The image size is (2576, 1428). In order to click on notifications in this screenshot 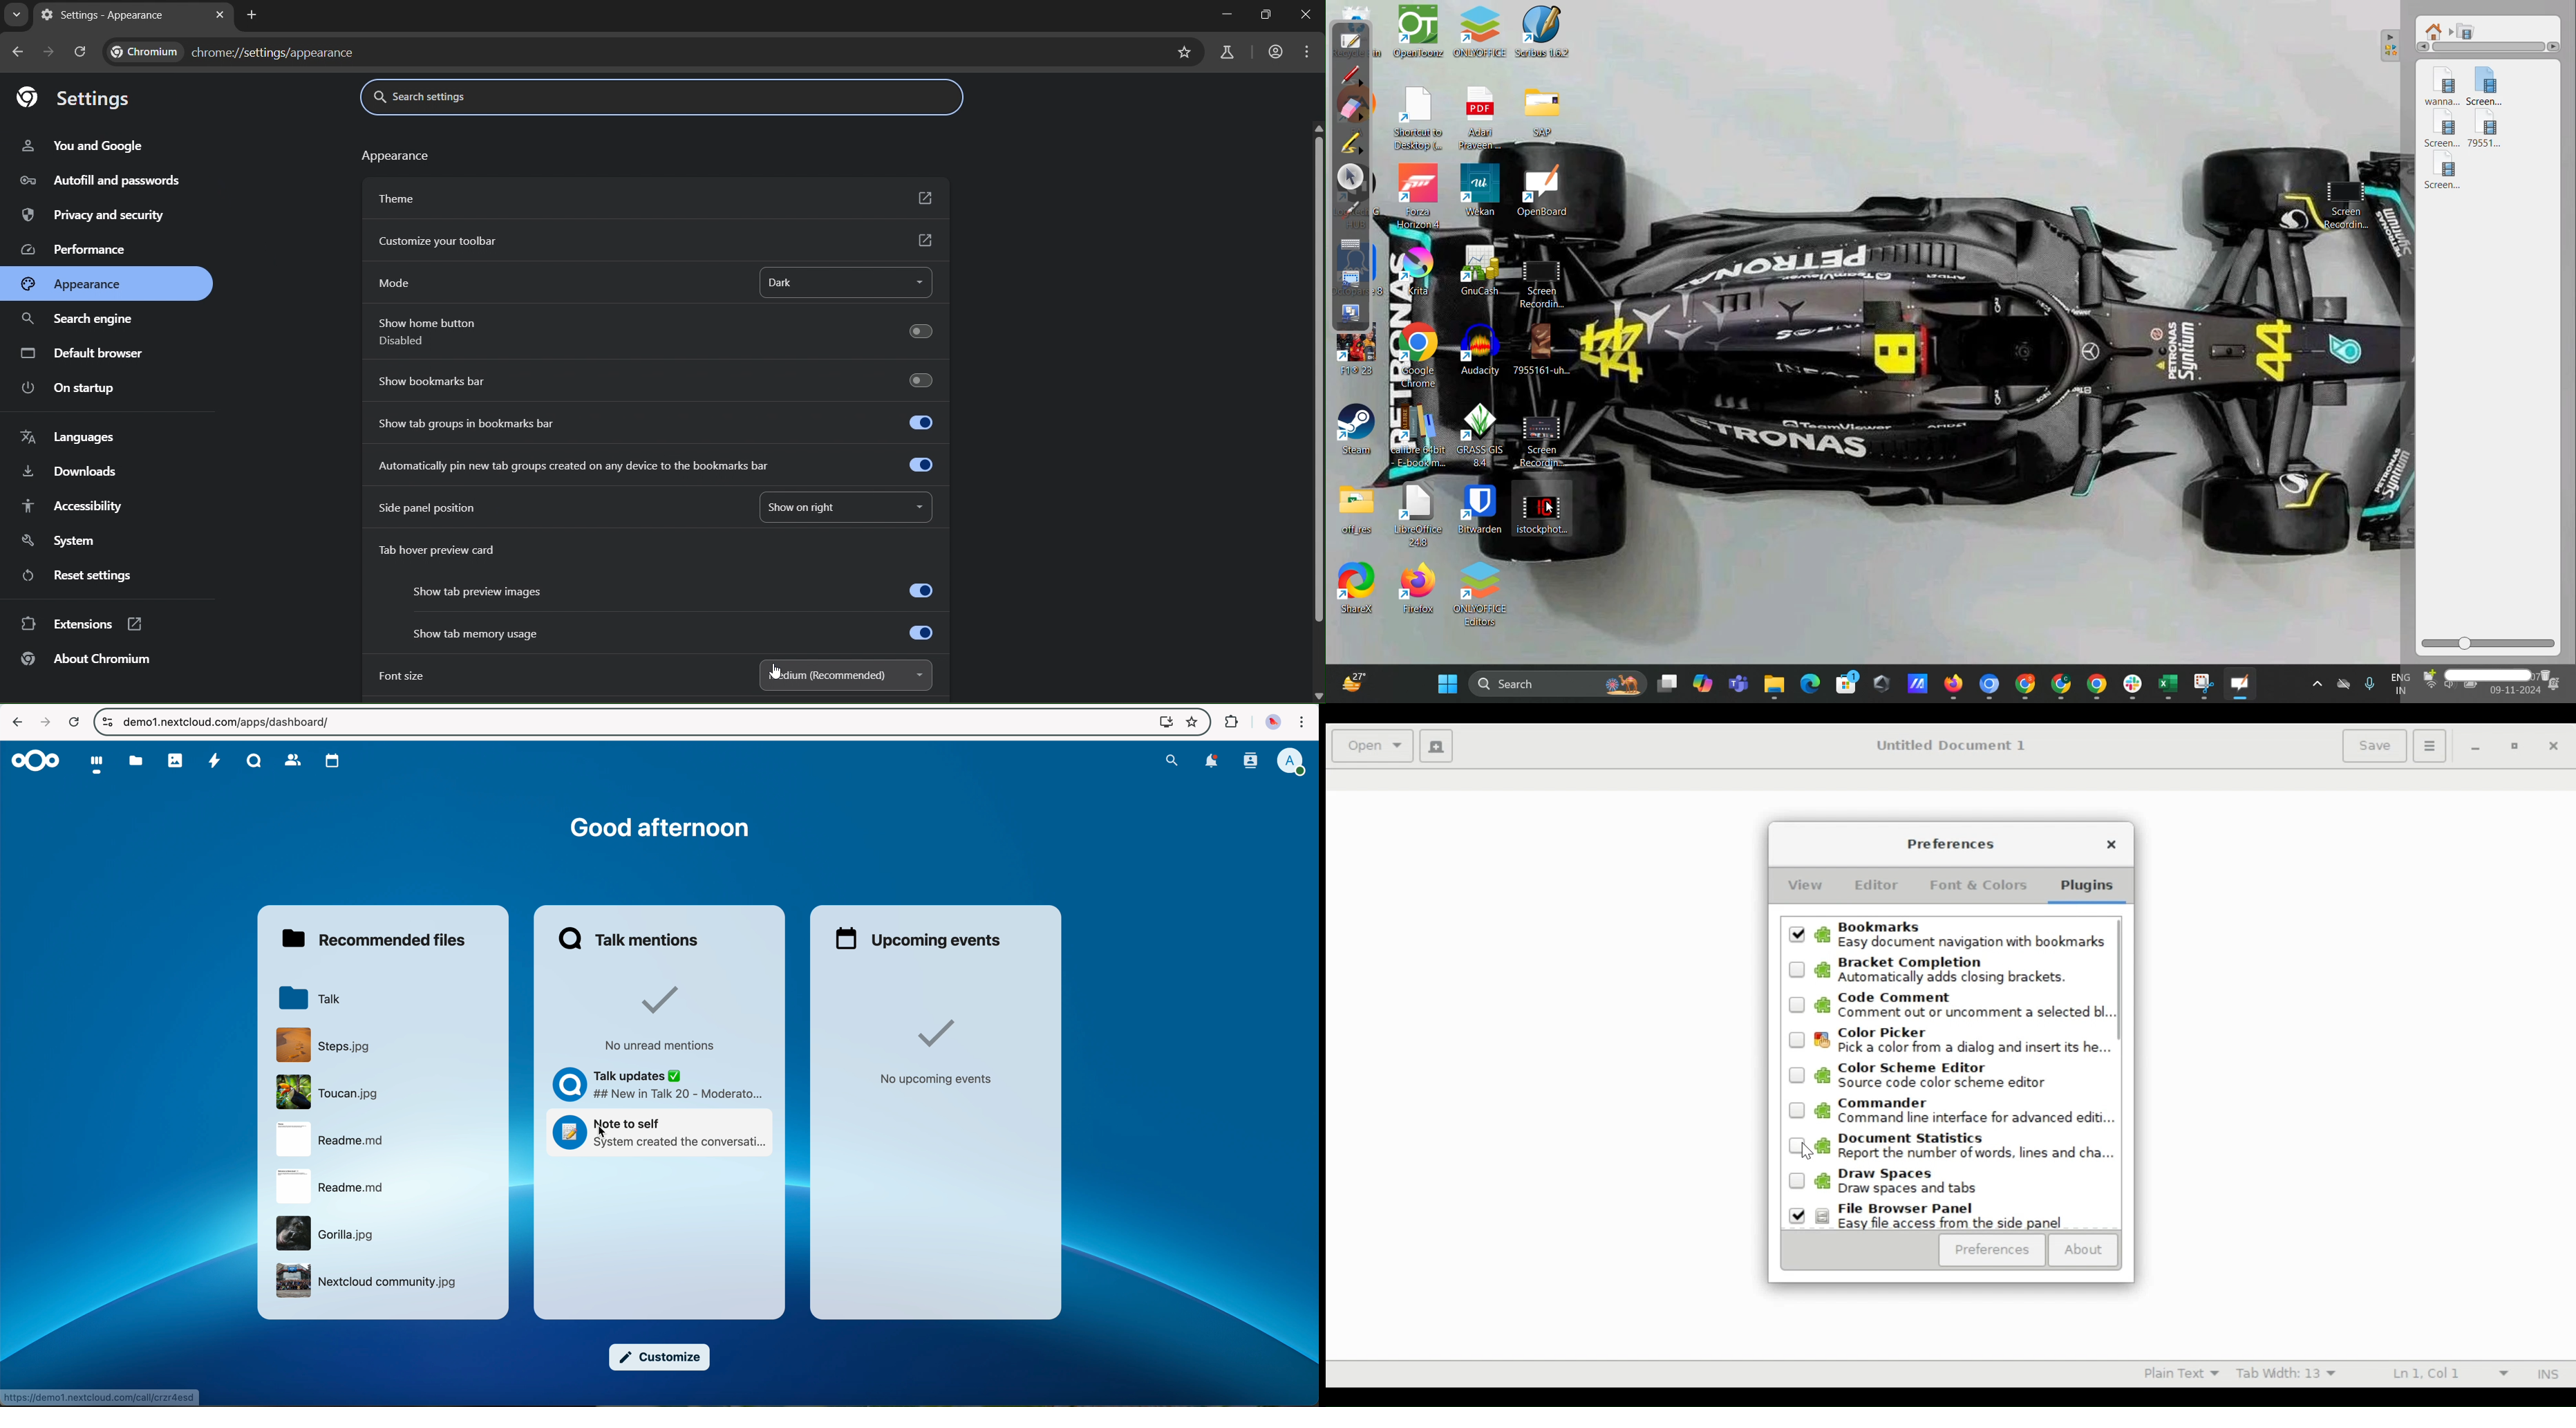, I will do `click(1214, 763)`.